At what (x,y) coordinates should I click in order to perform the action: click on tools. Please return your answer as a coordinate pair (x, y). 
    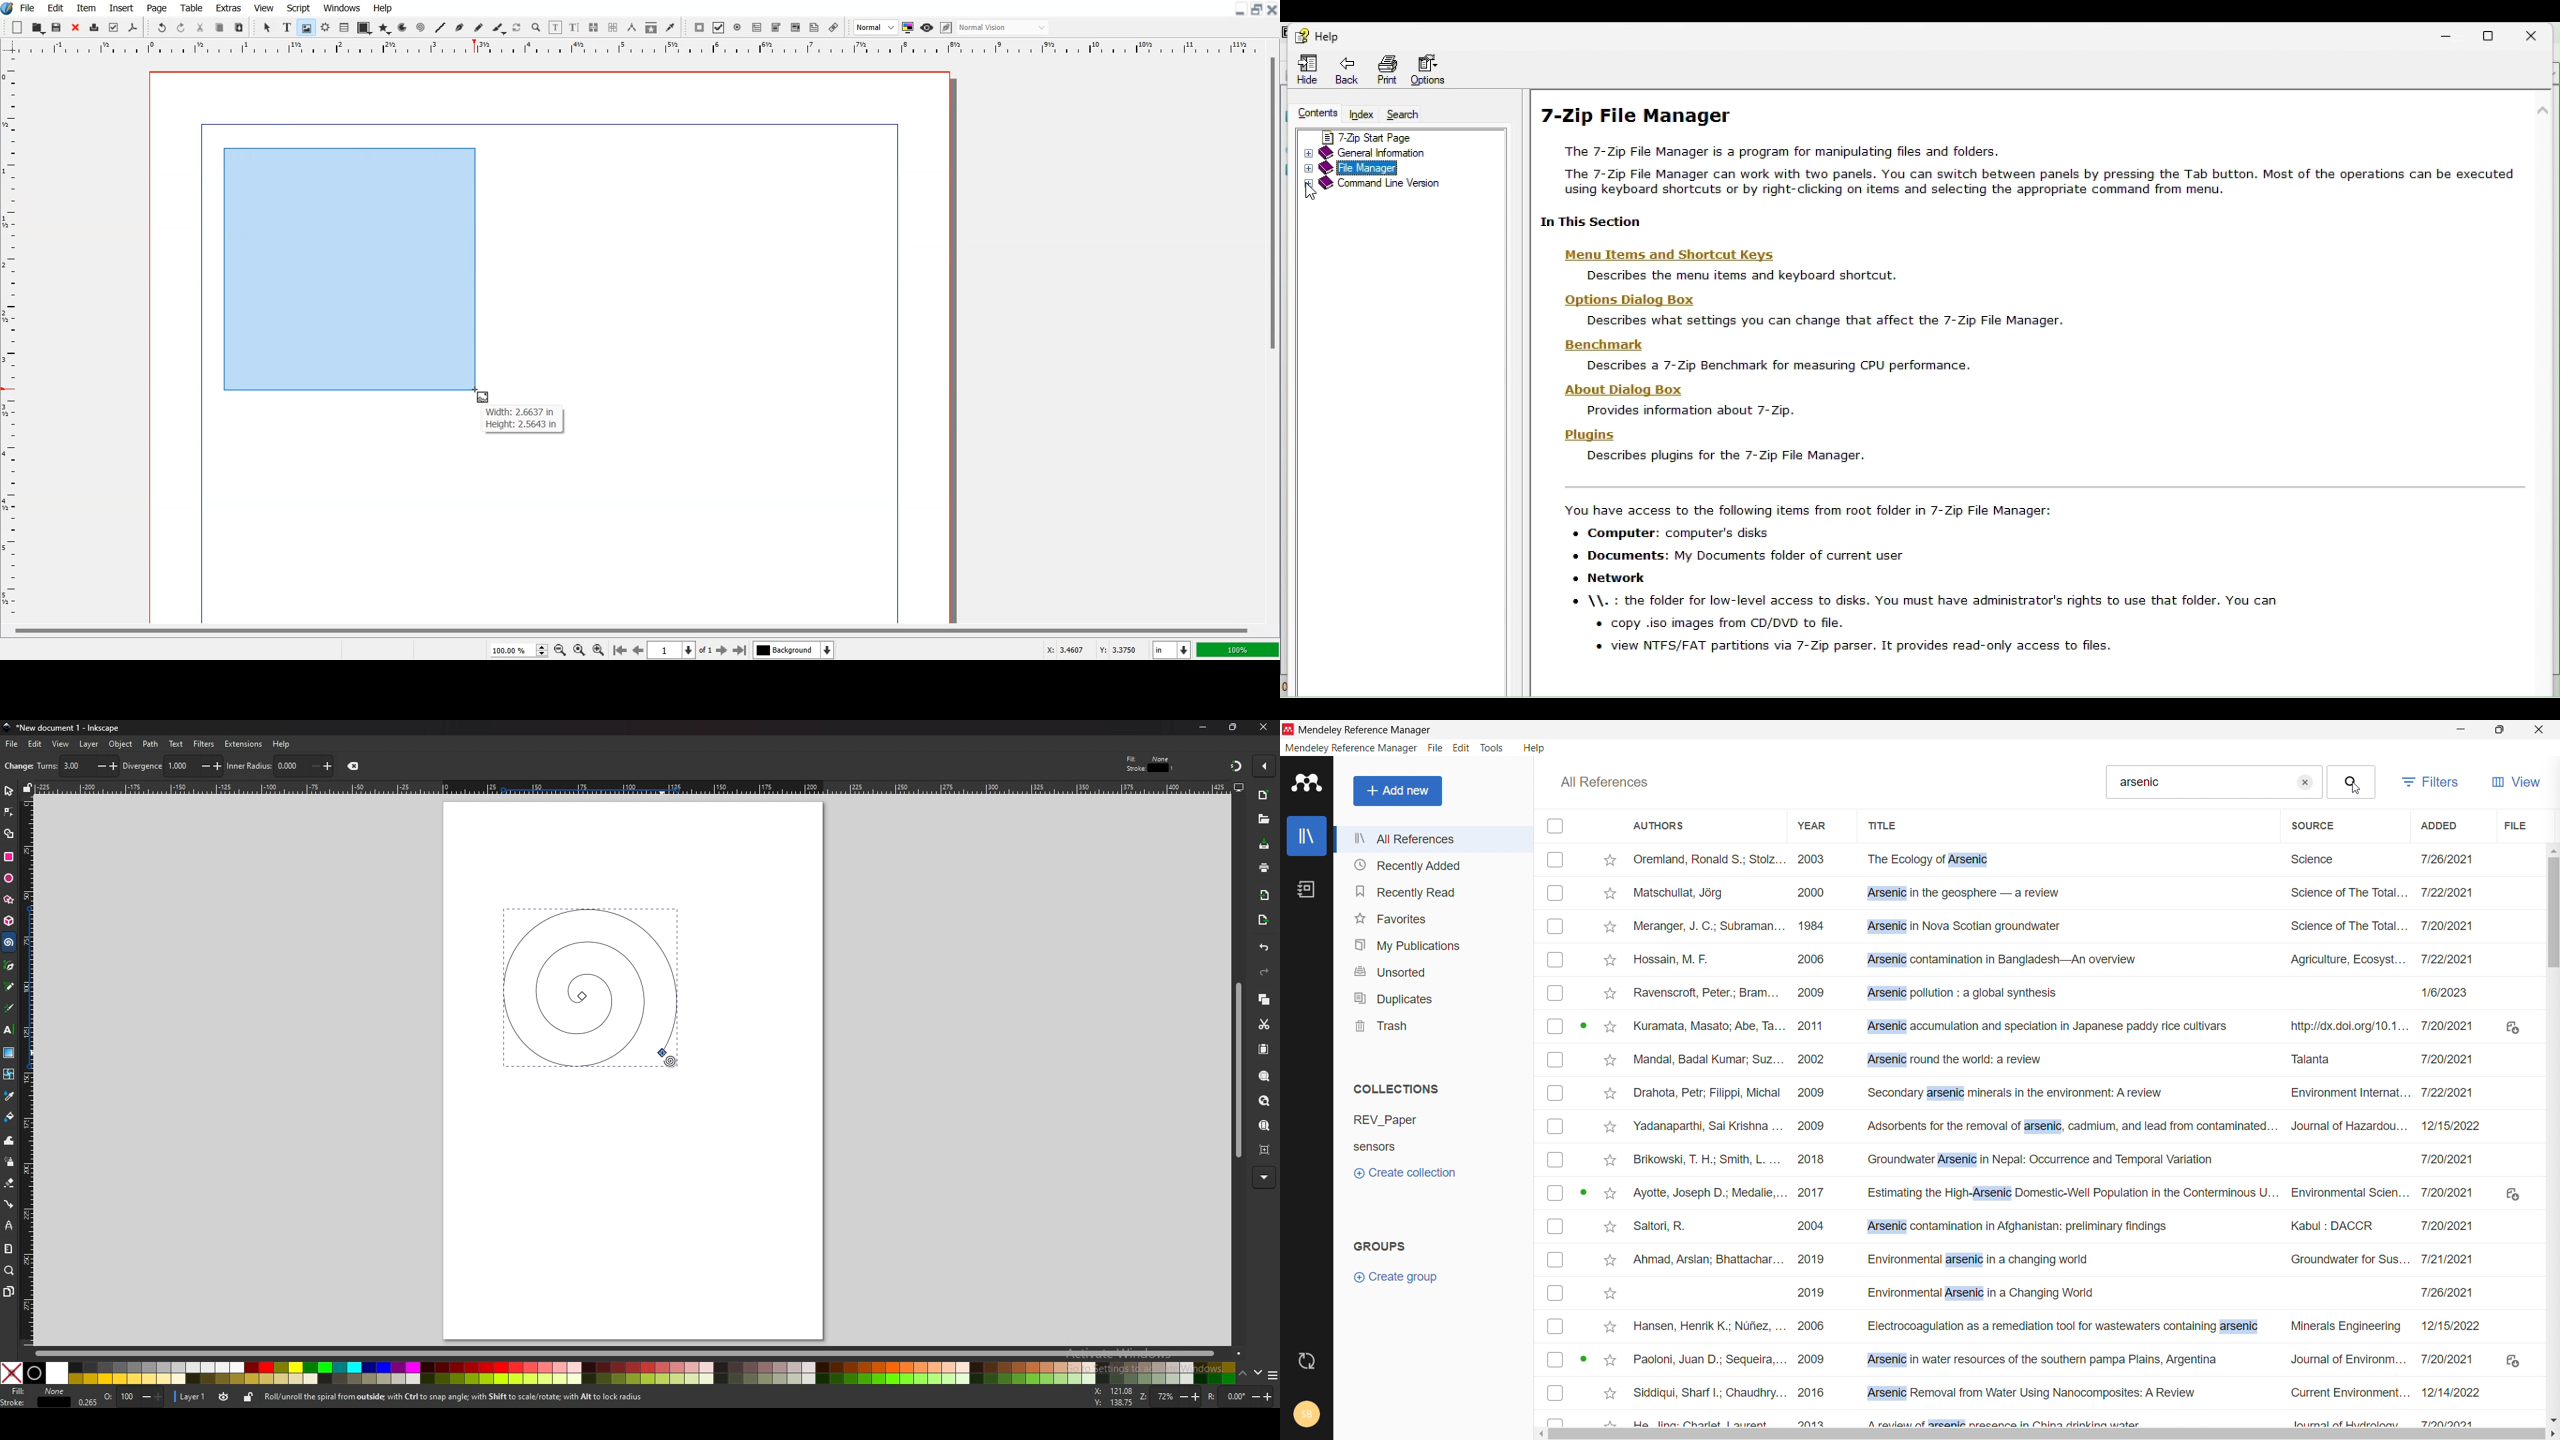
    Looking at the image, I should click on (1492, 748).